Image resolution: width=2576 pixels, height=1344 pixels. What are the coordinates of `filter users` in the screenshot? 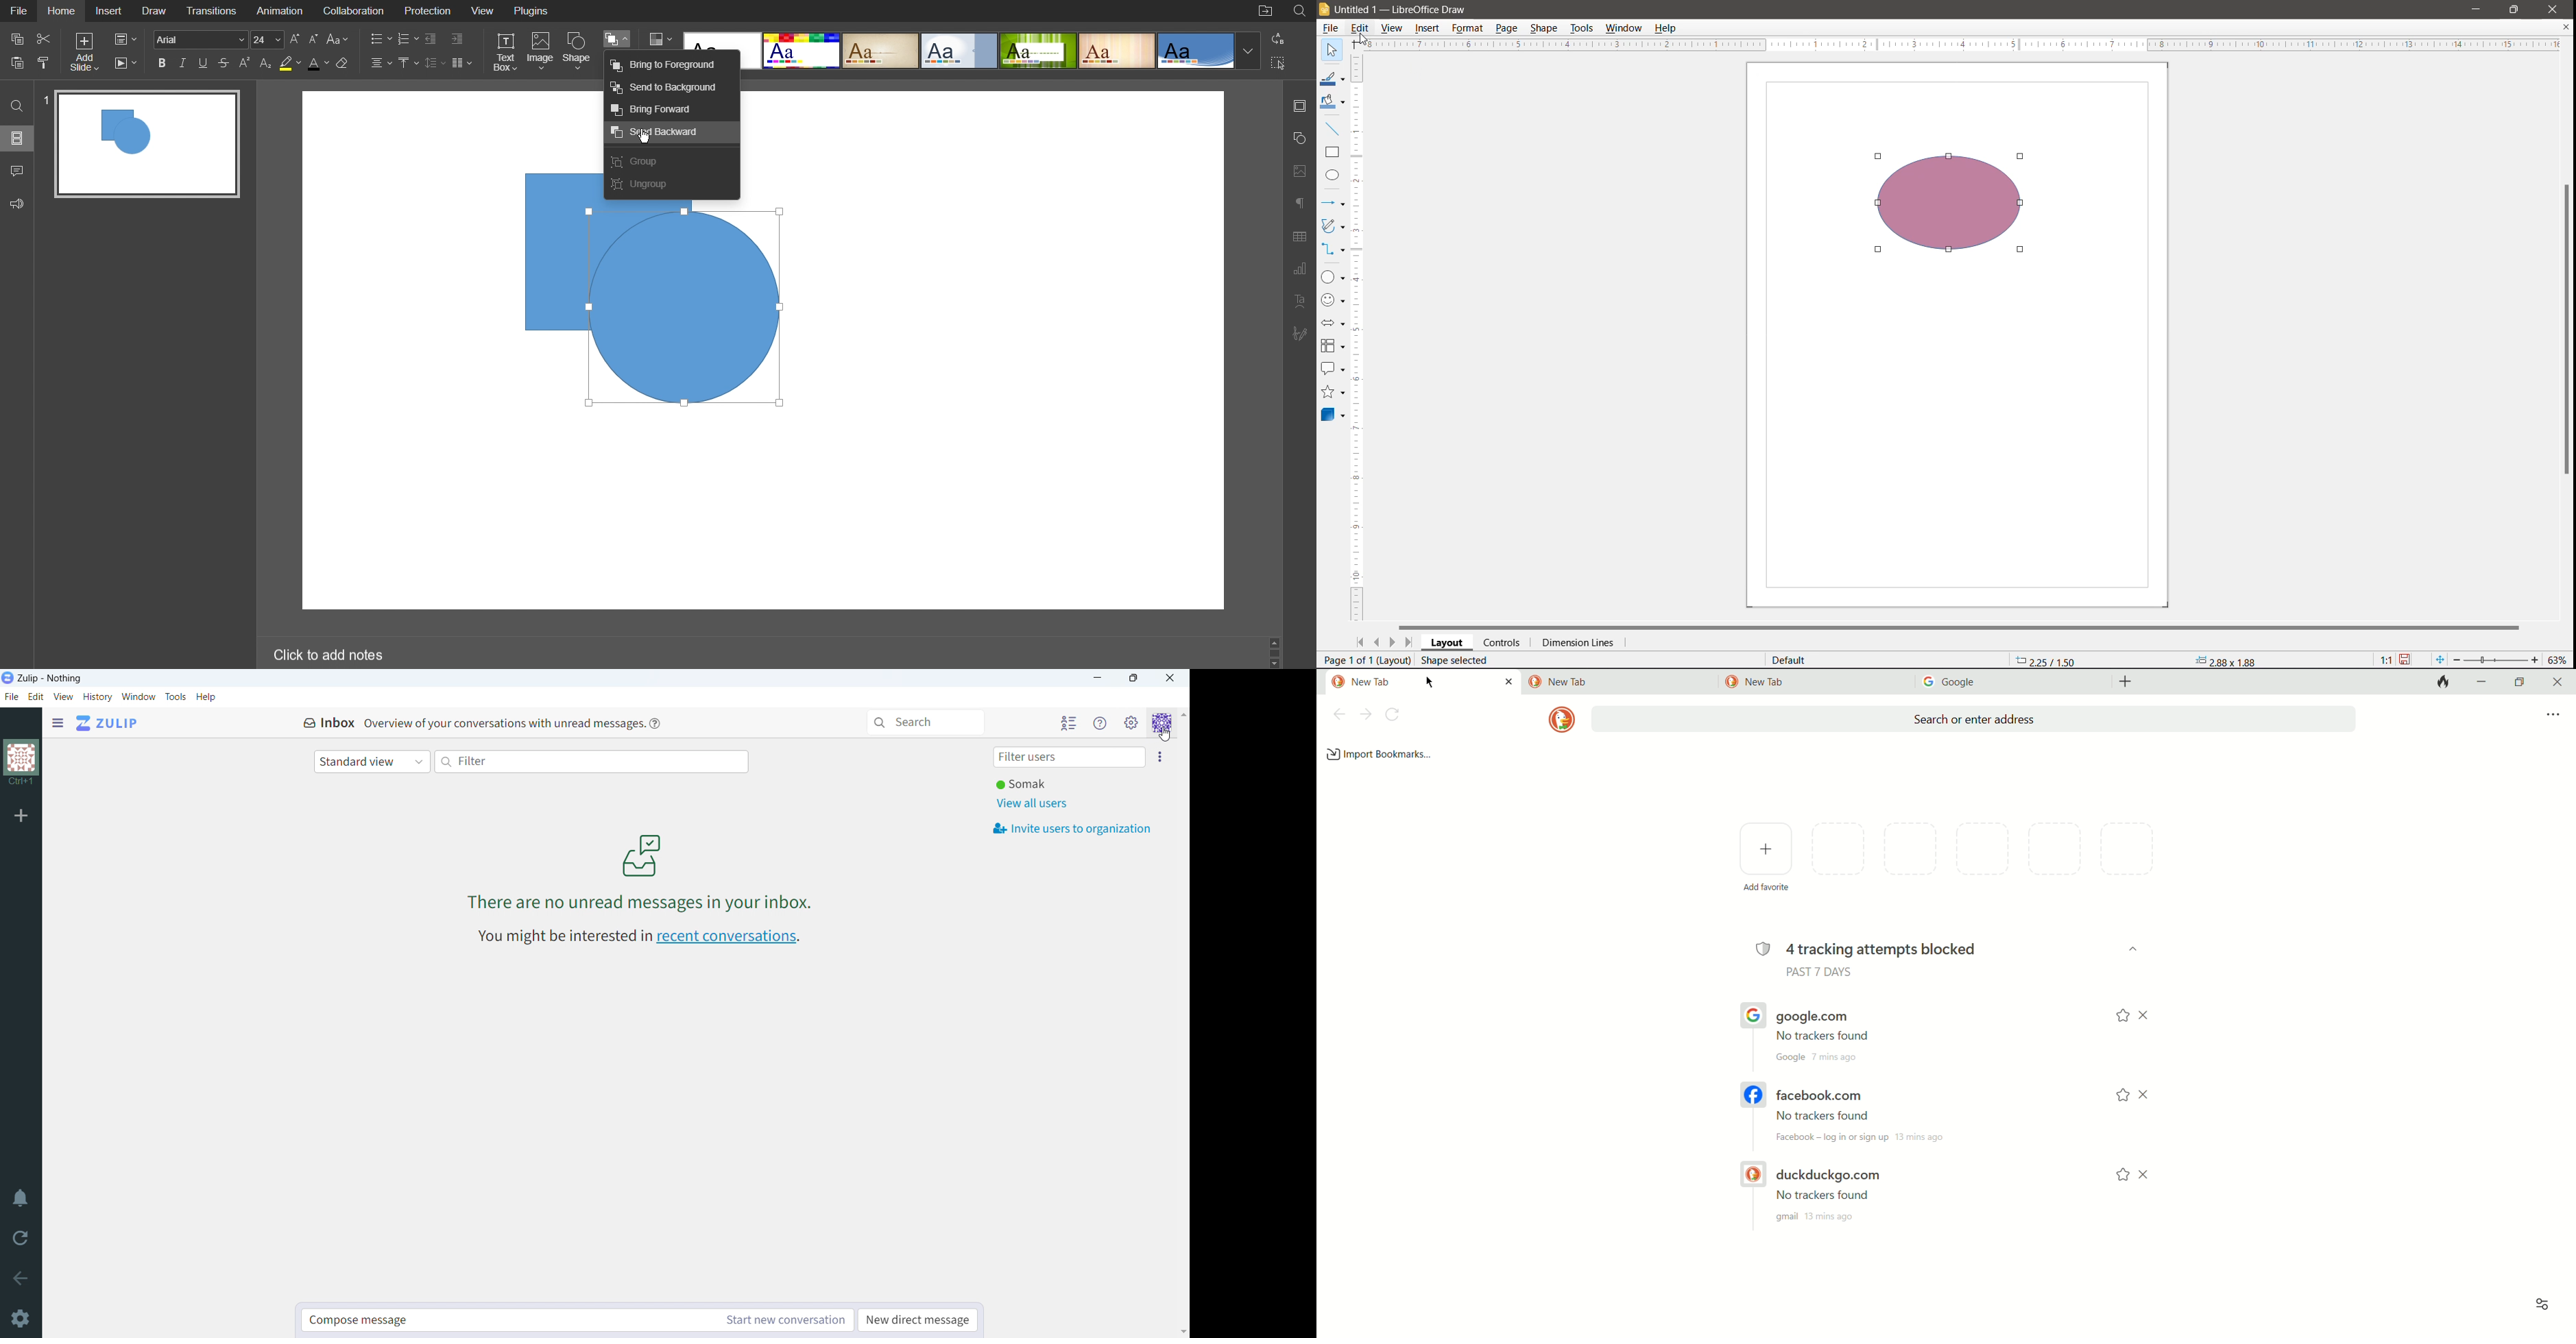 It's located at (1071, 756).